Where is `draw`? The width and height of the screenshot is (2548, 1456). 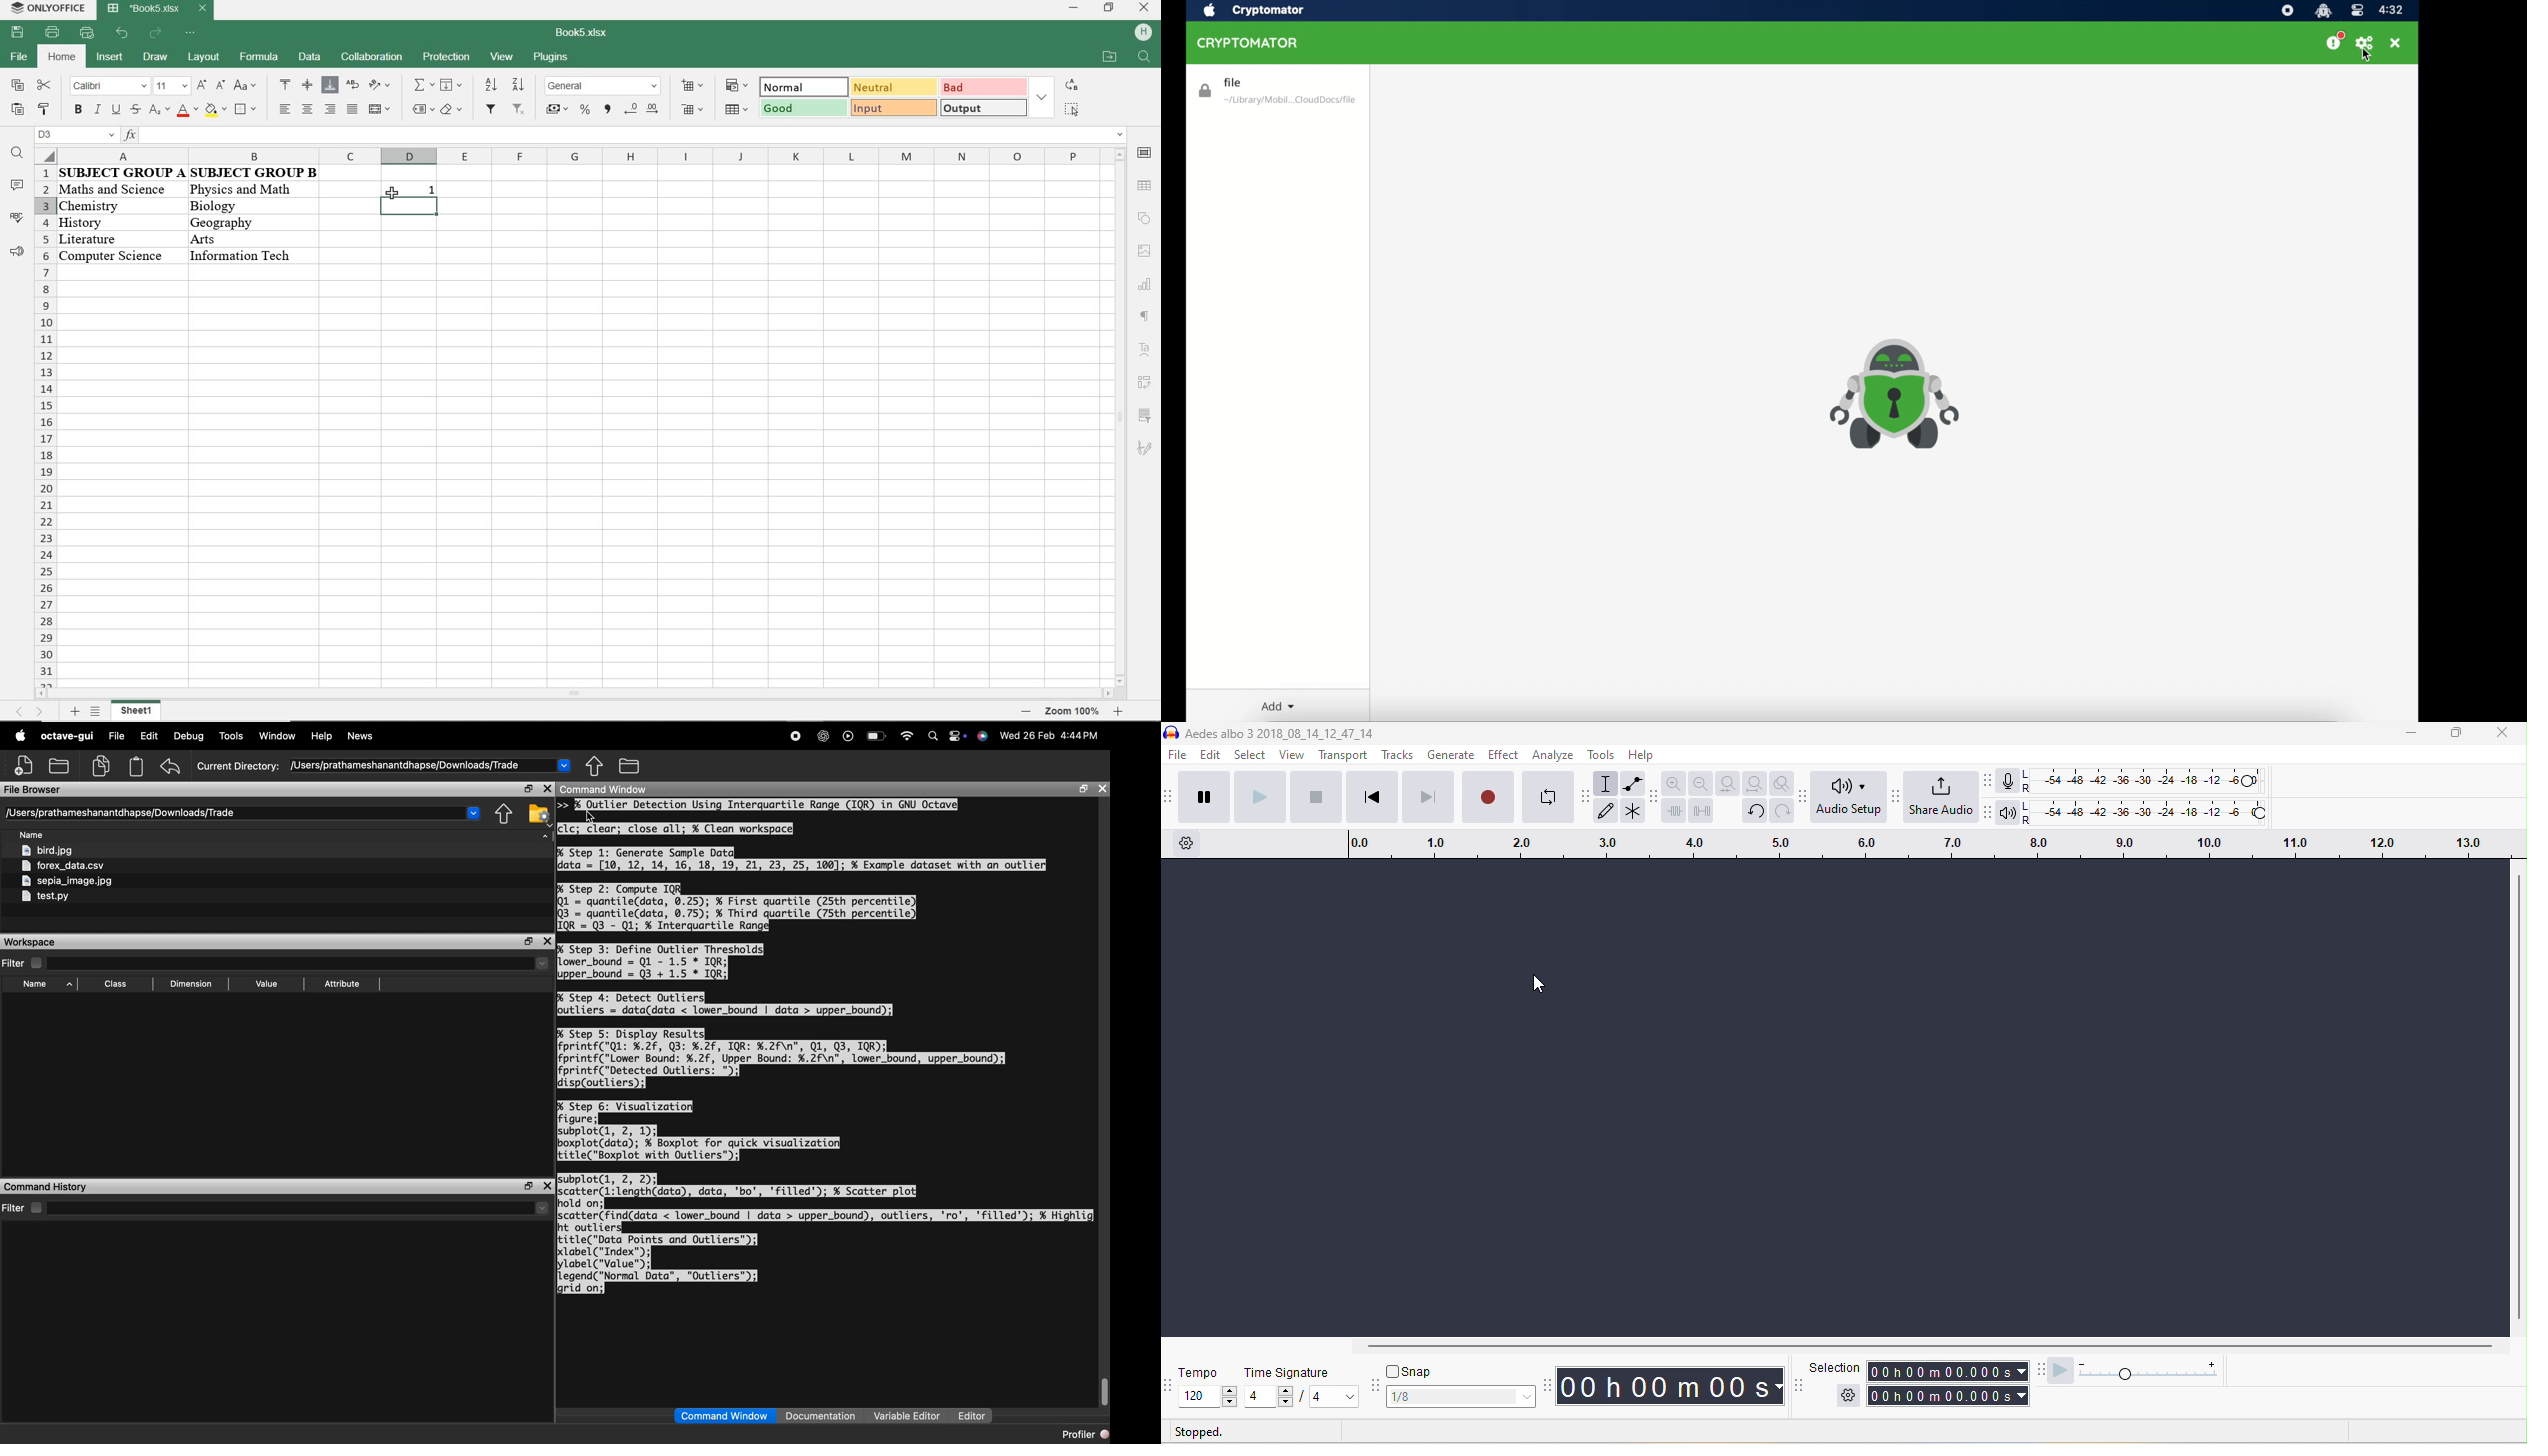
draw is located at coordinates (155, 57).